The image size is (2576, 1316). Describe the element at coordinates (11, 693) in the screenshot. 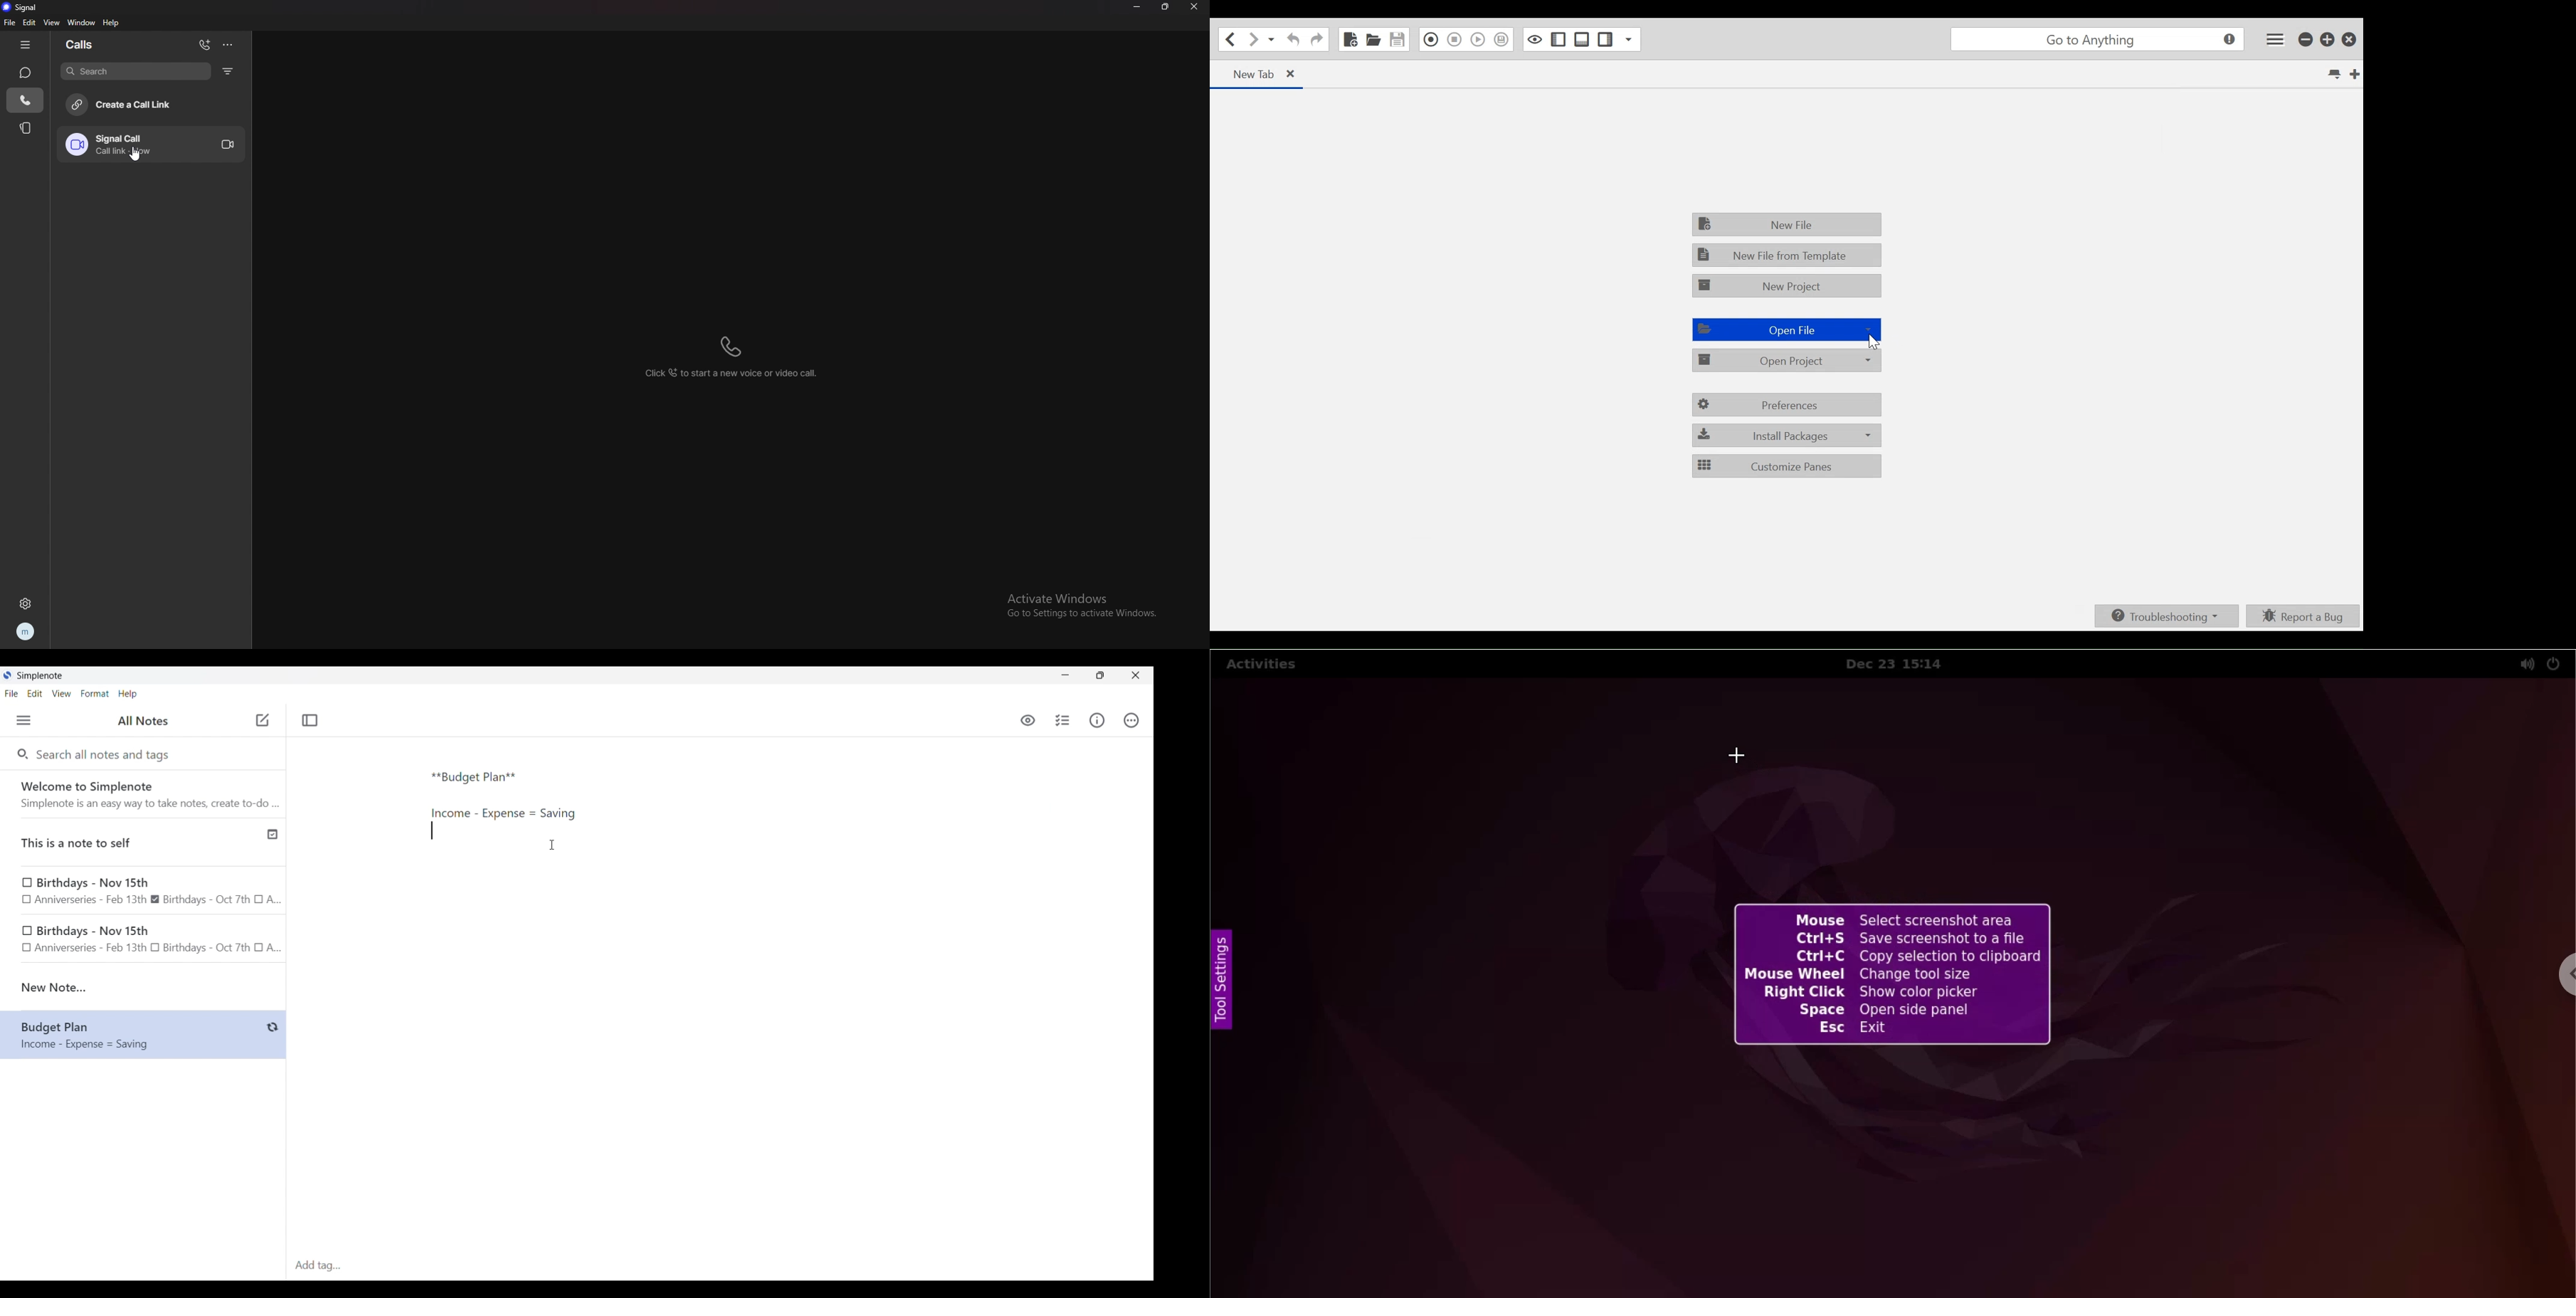

I see `File menu` at that location.